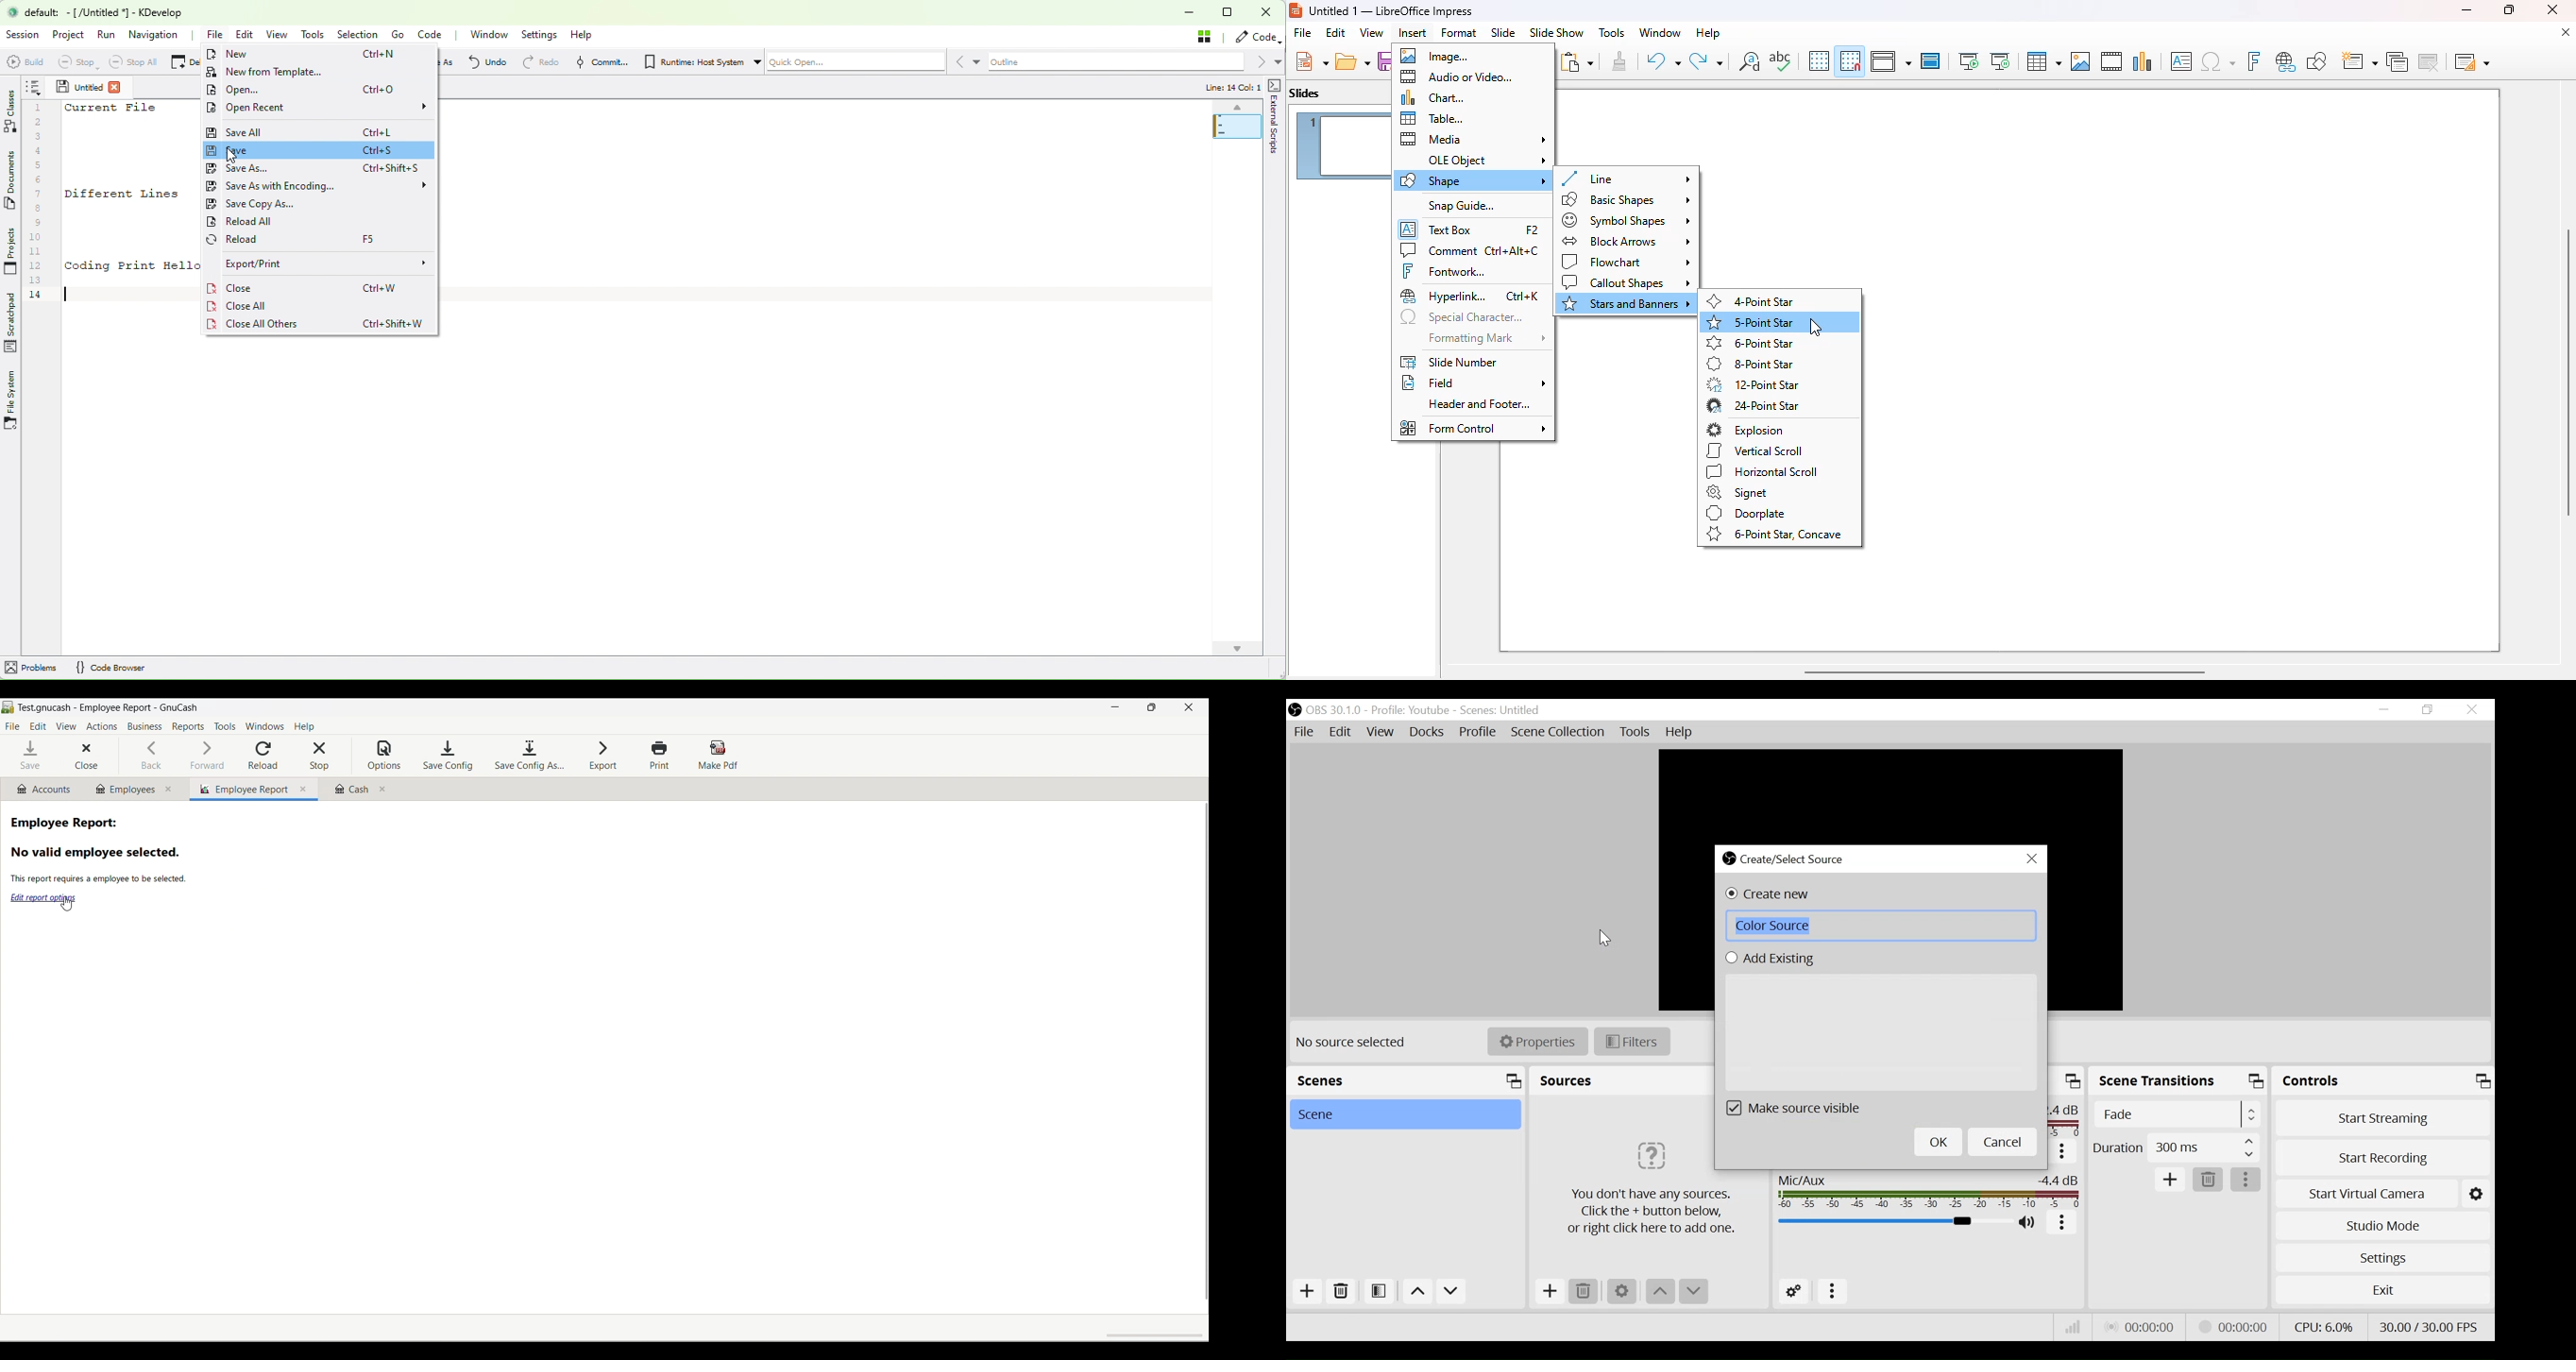 The height and width of the screenshot is (1372, 2576). Describe the element at coordinates (1627, 199) in the screenshot. I see `basic shapes` at that location.